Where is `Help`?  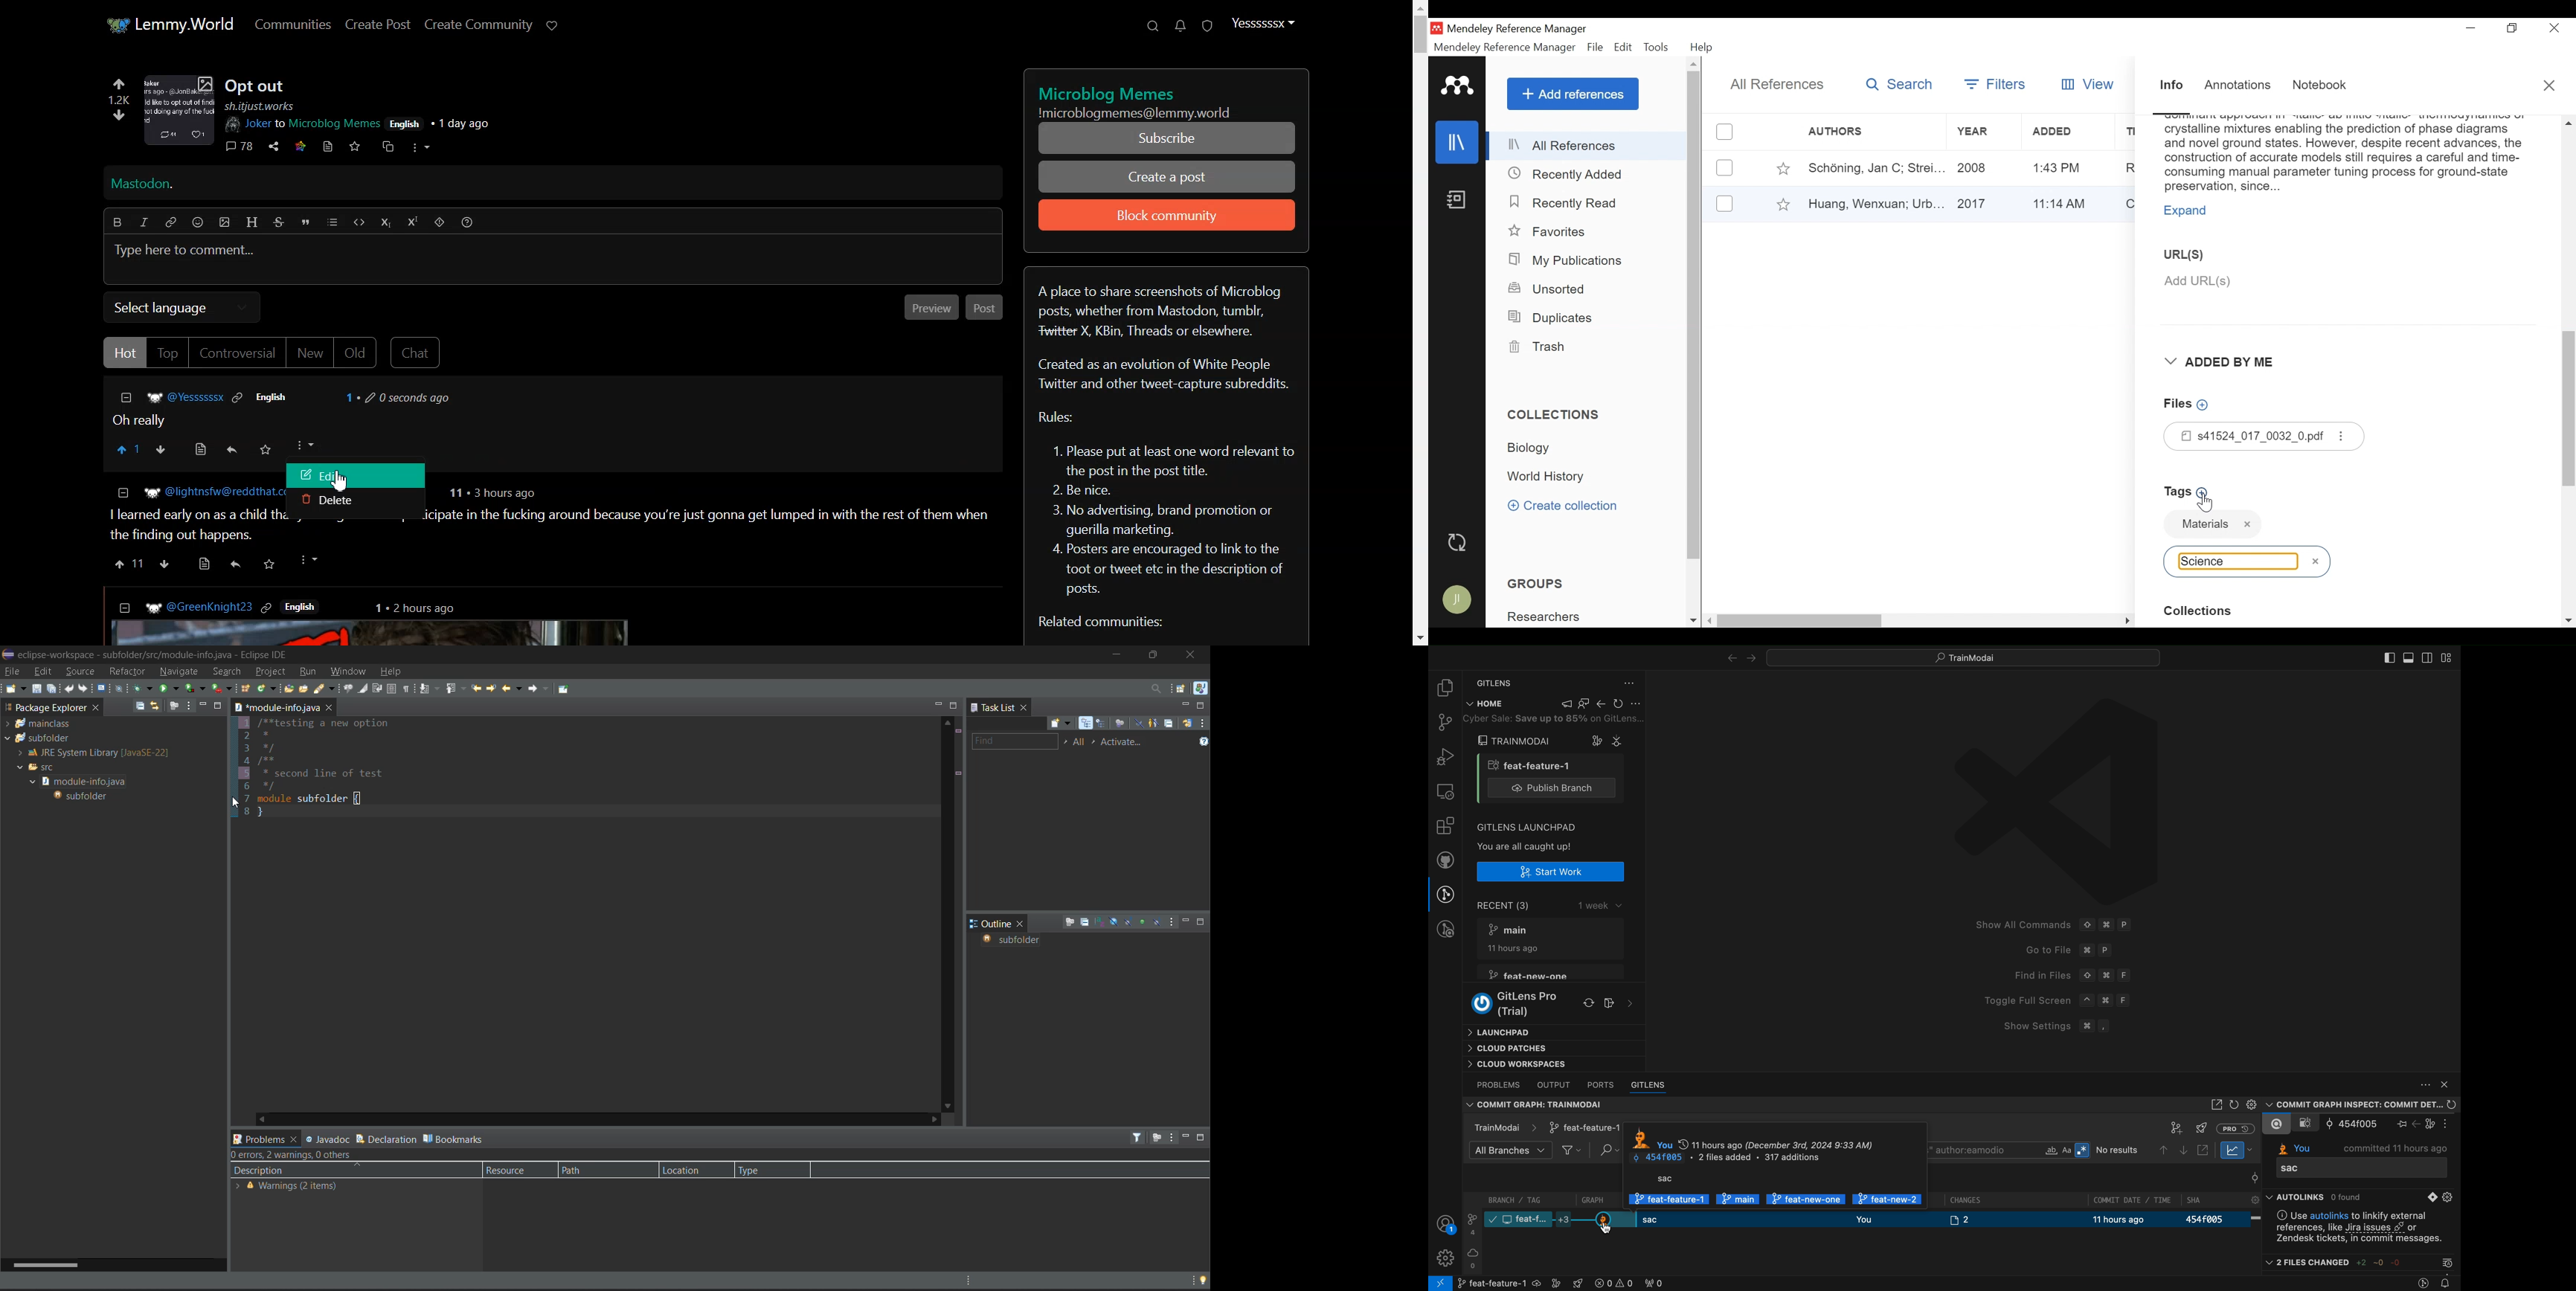
Help is located at coordinates (1703, 48).